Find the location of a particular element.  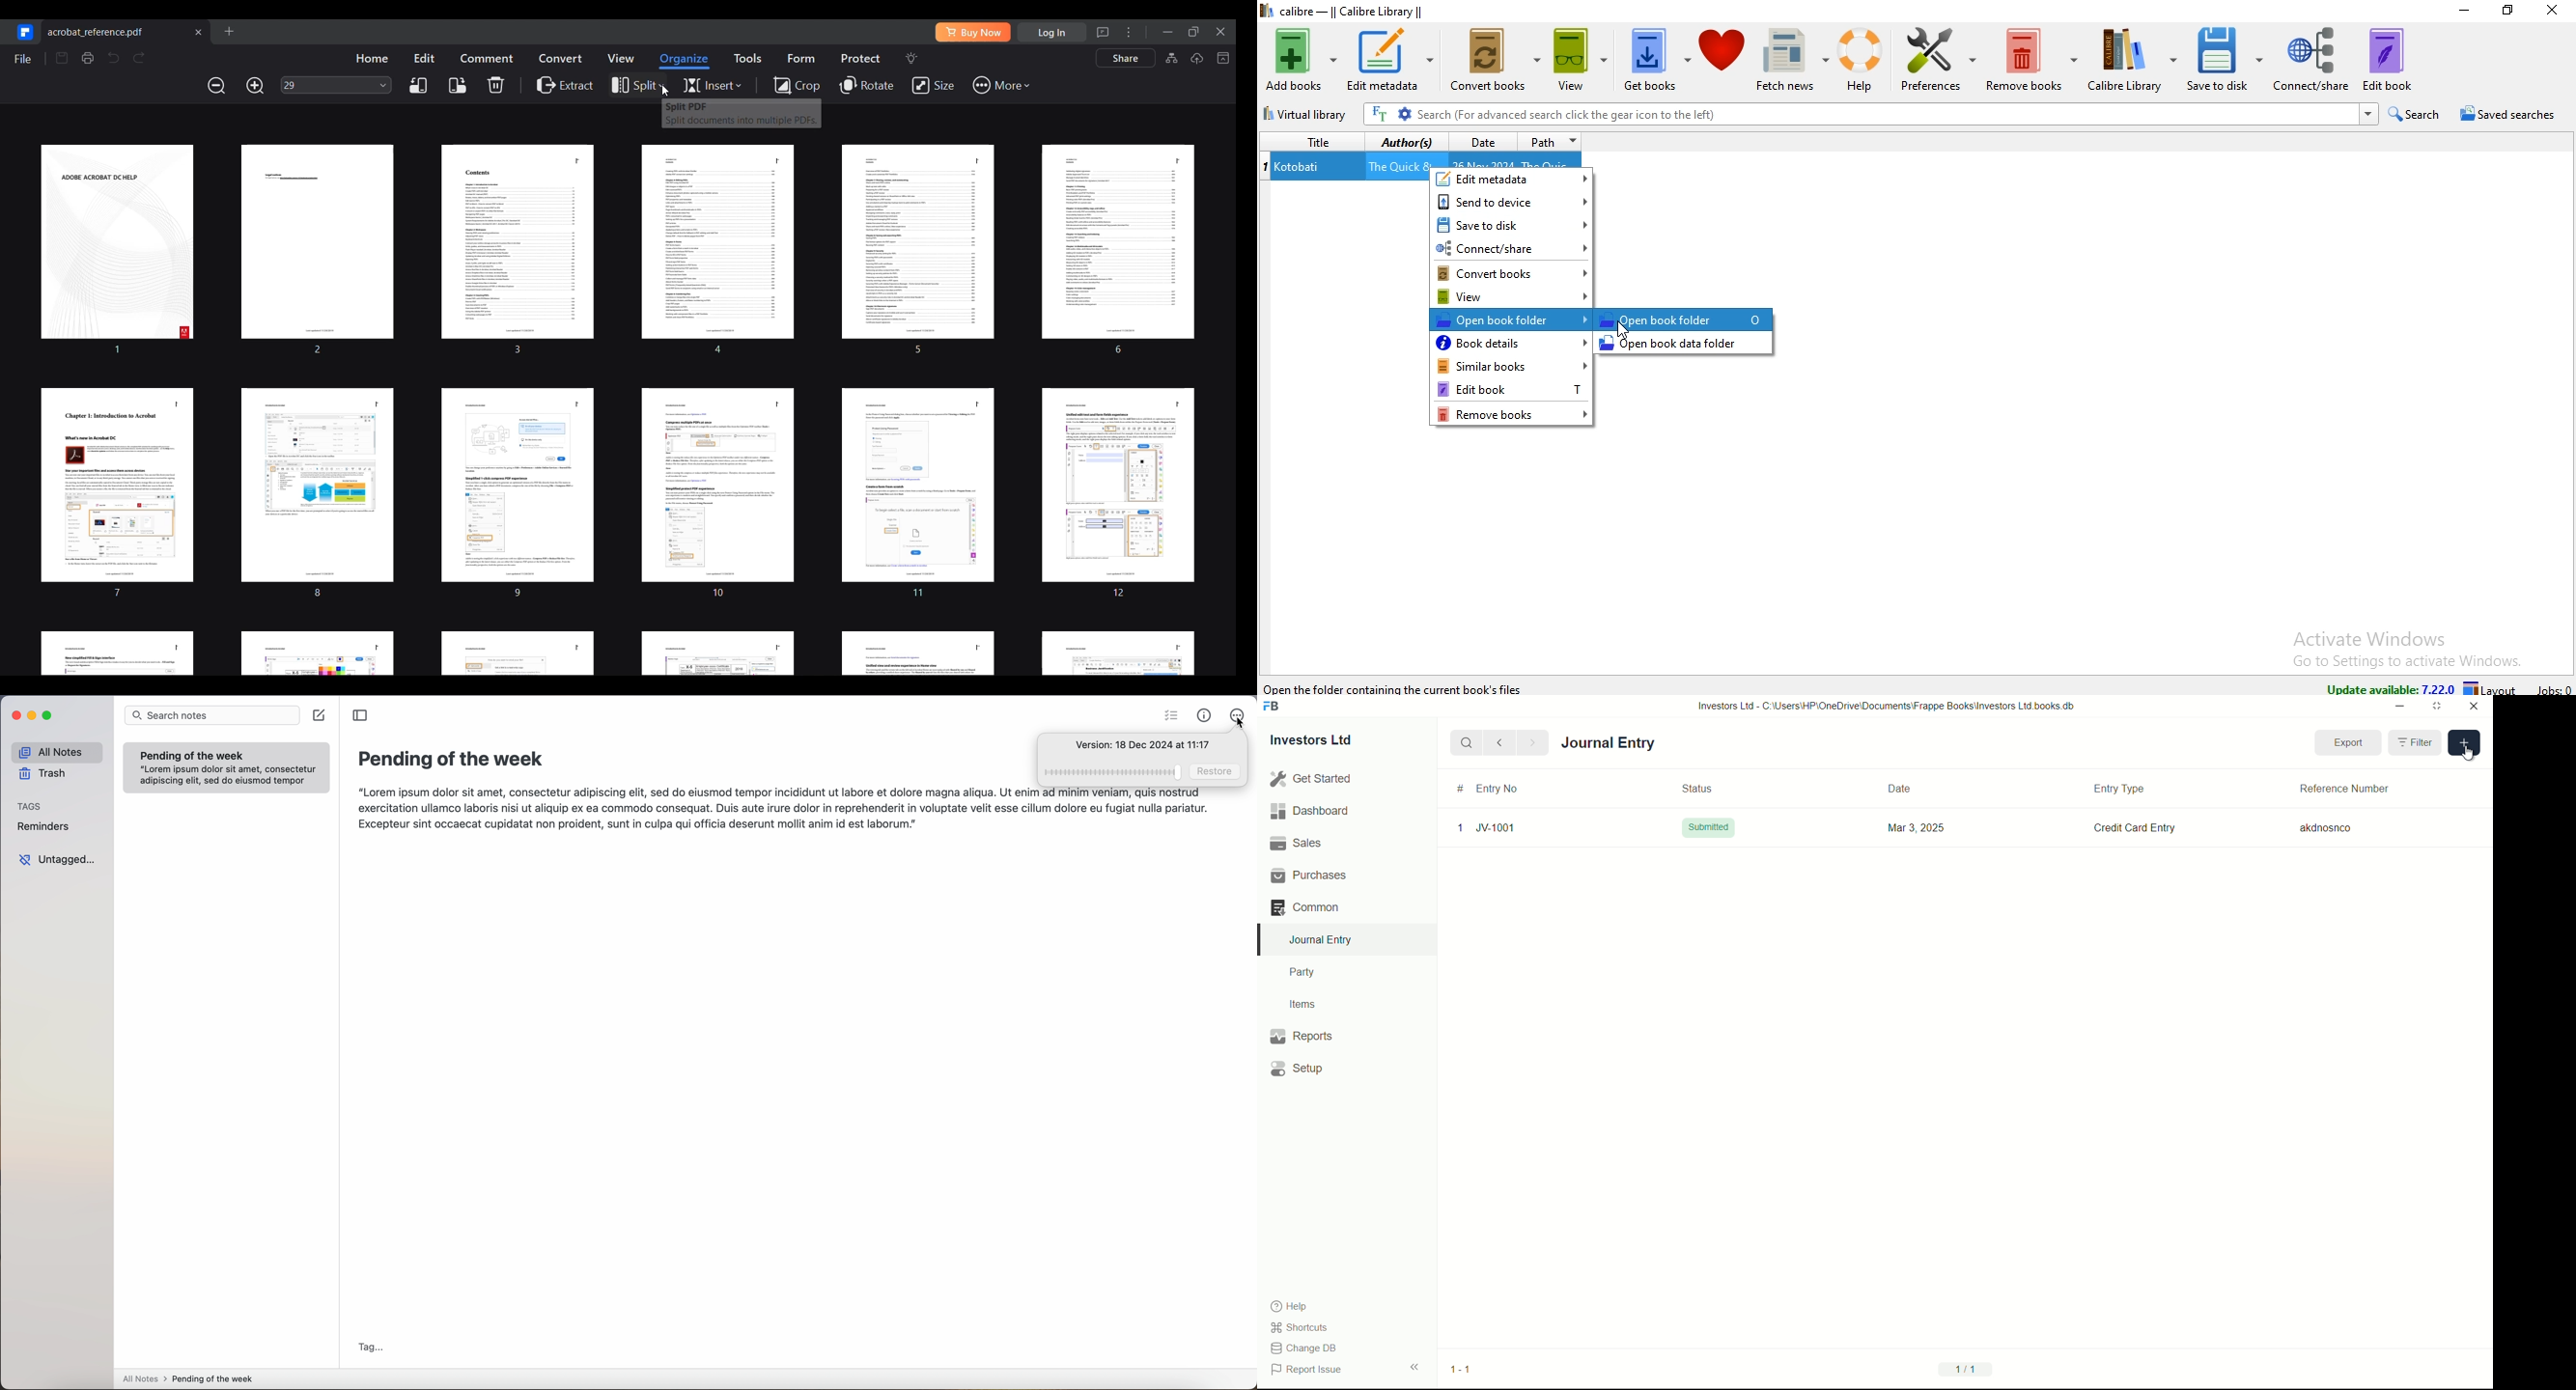

1/1 is located at coordinates (1965, 1369).